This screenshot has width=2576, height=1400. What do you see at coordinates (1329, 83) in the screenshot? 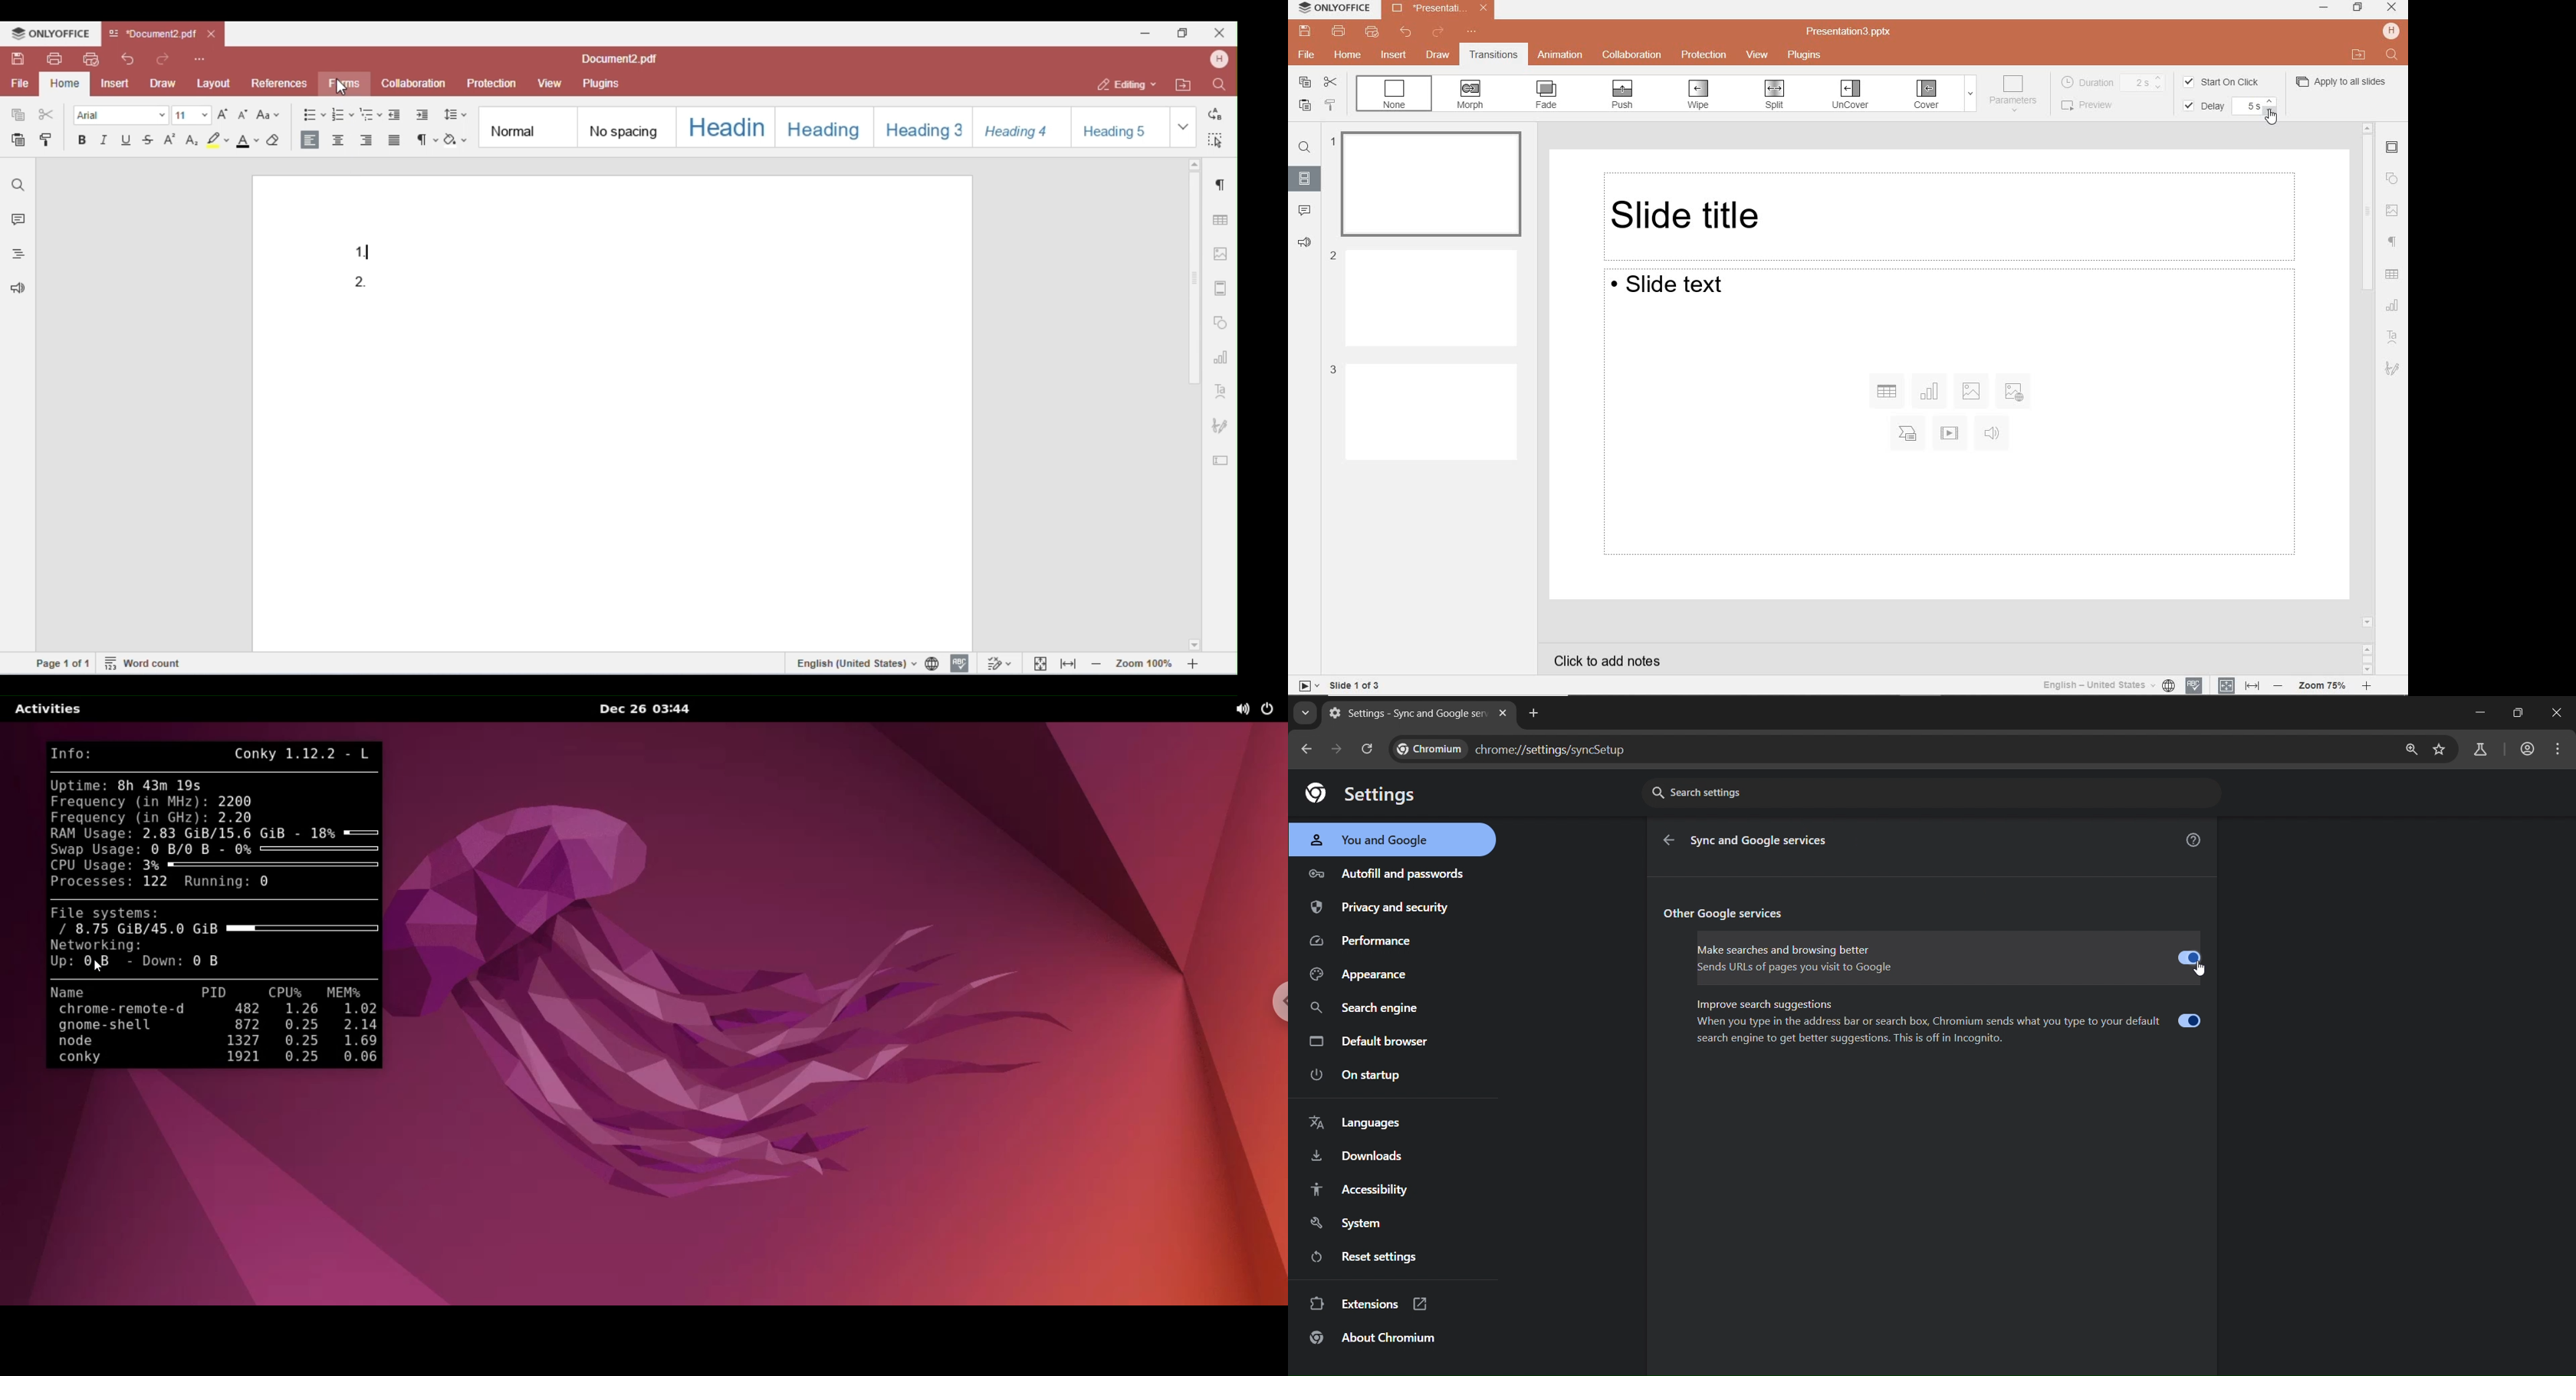
I see `cut` at bounding box center [1329, 83].